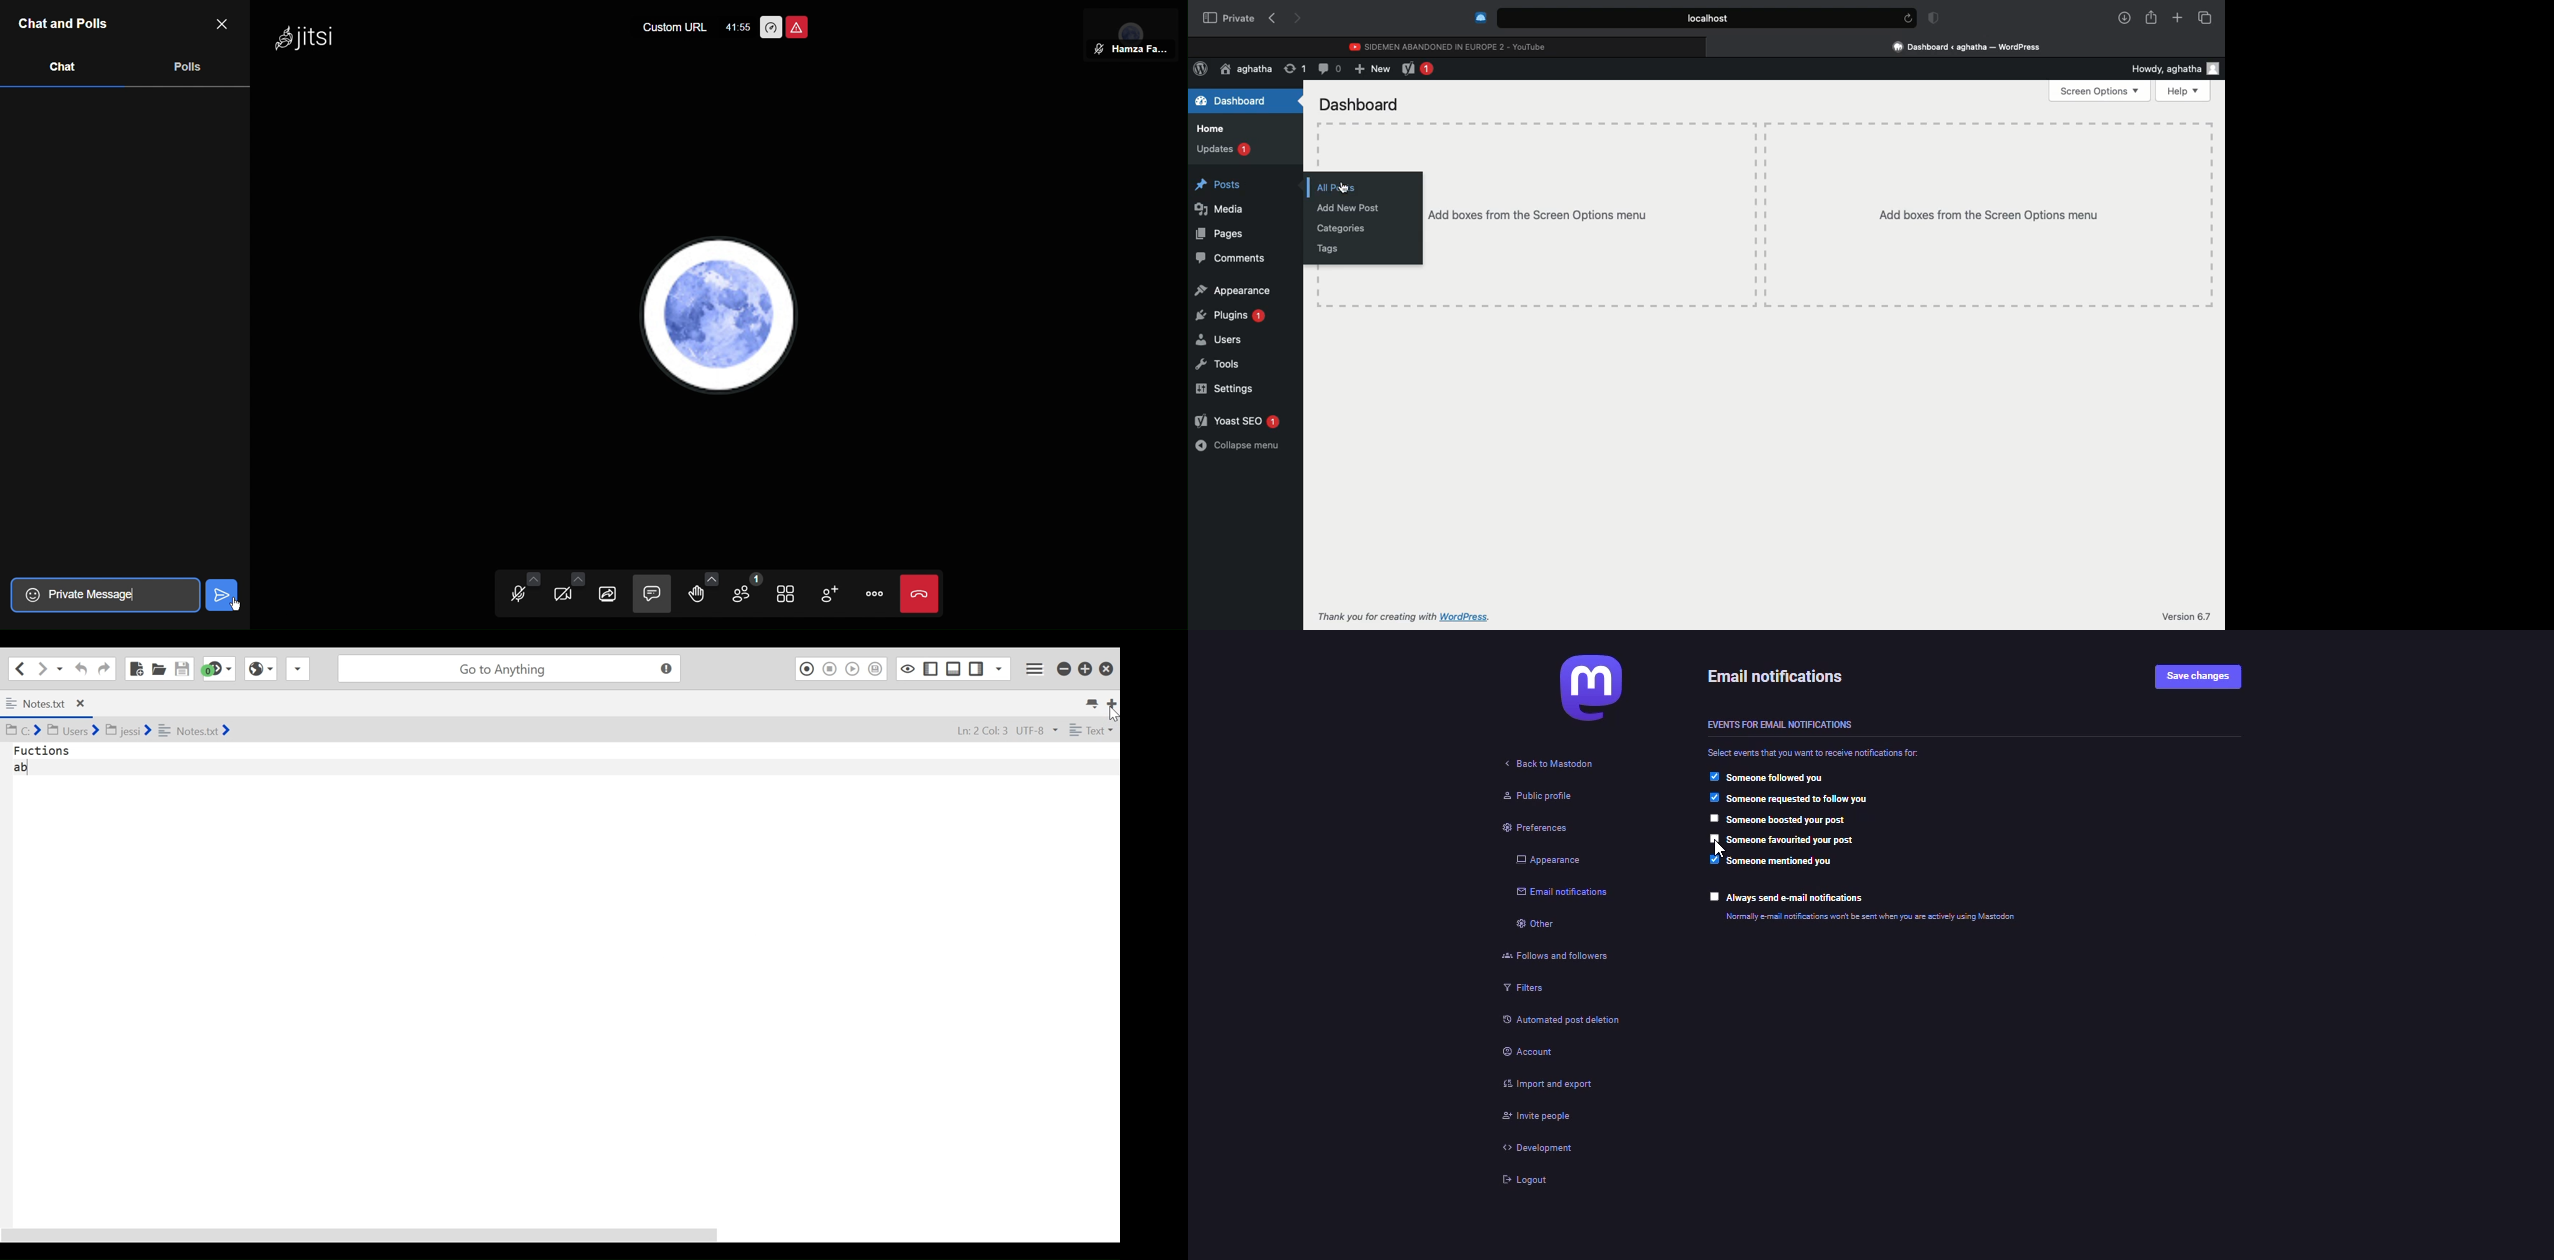 Image resolution: width=2576 pixels, height=1260 pixels. Describe the element at coordinates (1589, 686) in the screenshot. I see `mastodon` at that location.